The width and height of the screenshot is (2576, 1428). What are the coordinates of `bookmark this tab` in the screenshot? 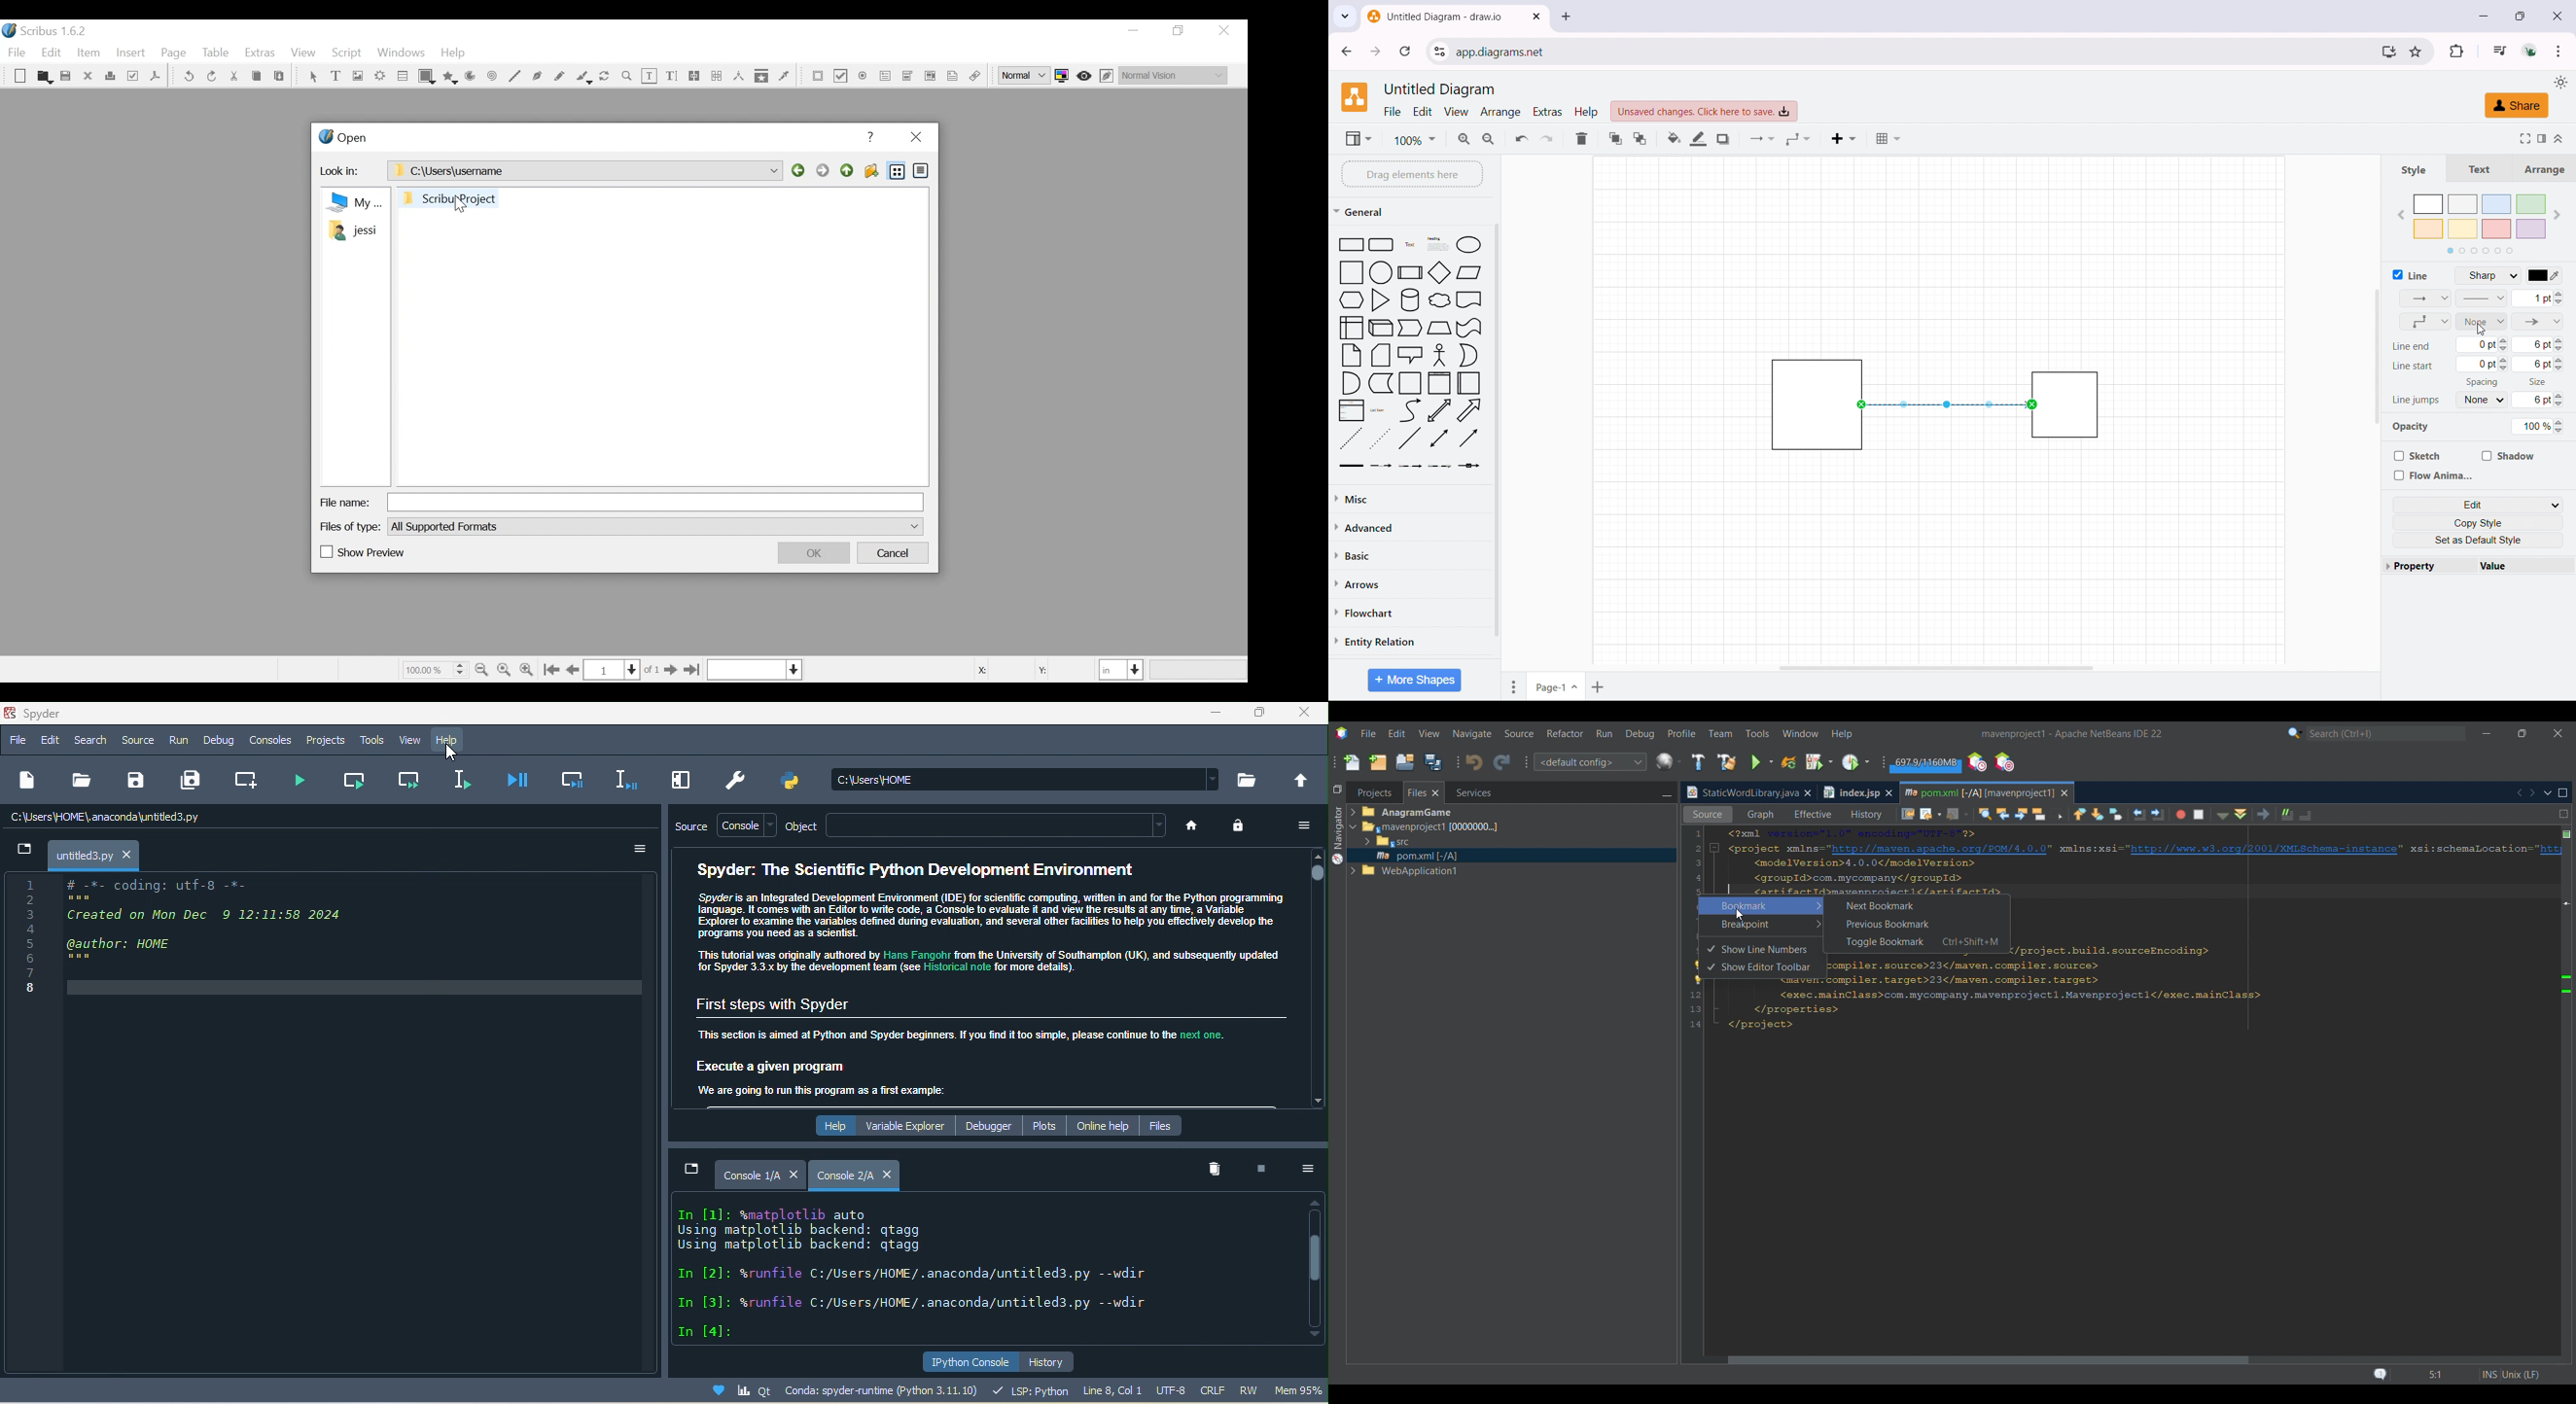 It's located at (2415, 51).